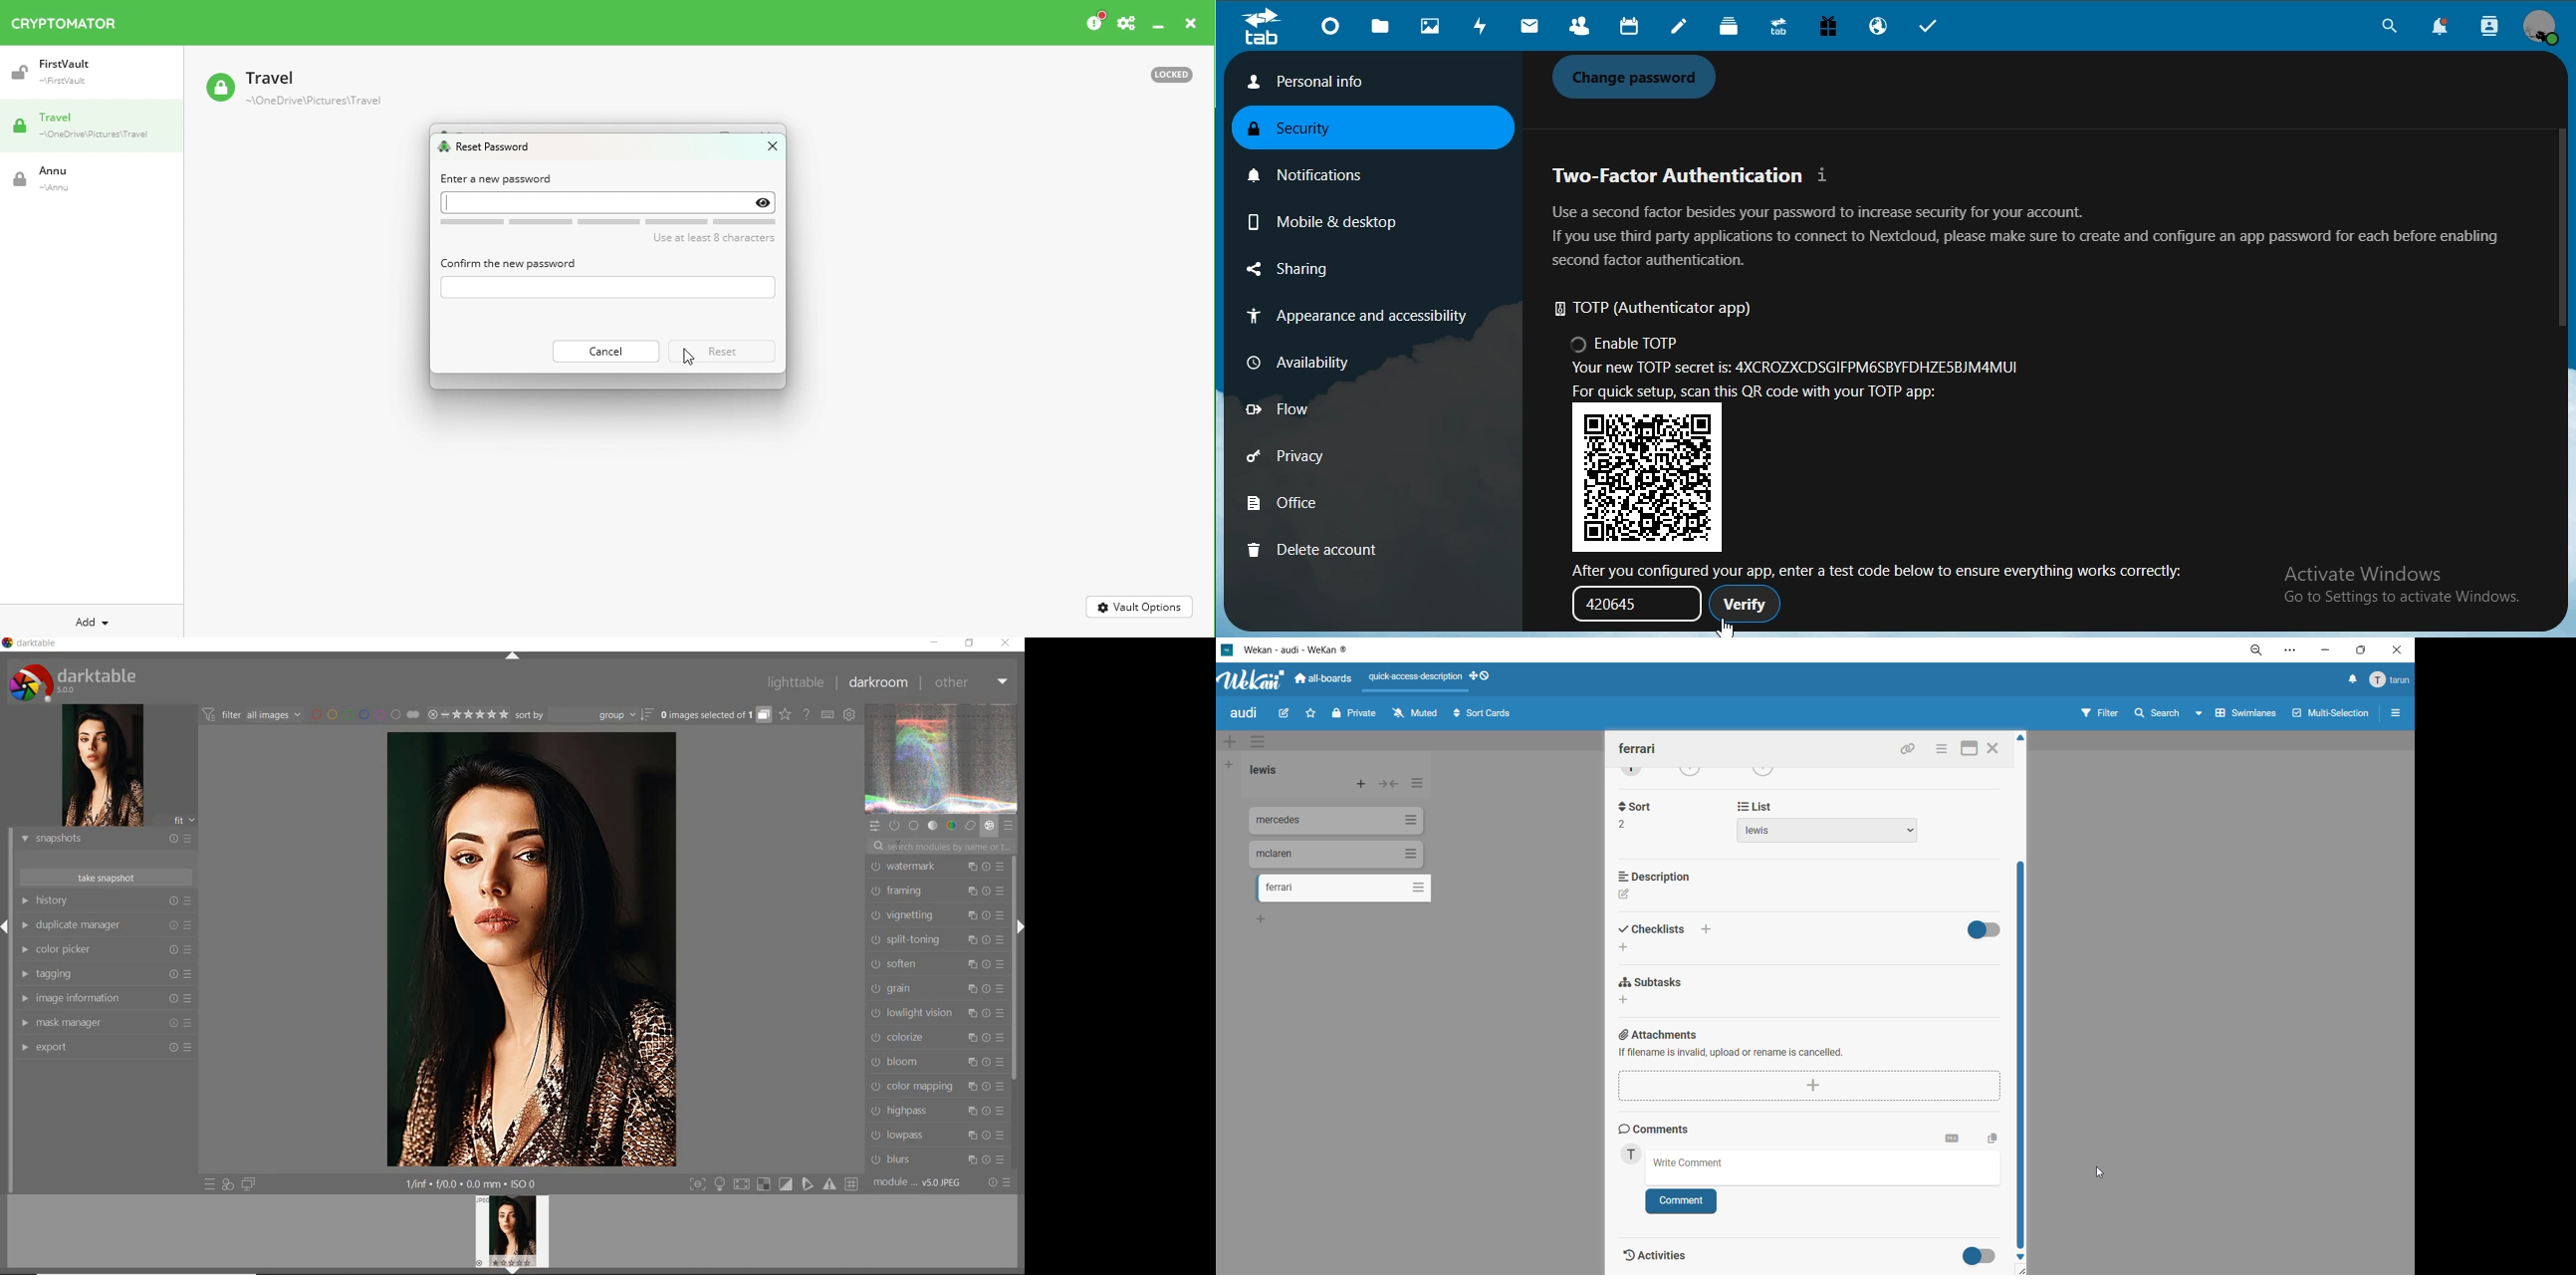 Image resolution: width=2576 pixels, height=1288 pixels. Describe the element at coordinates (1911, 751) in the screenshot. I see `copy link` at that location.